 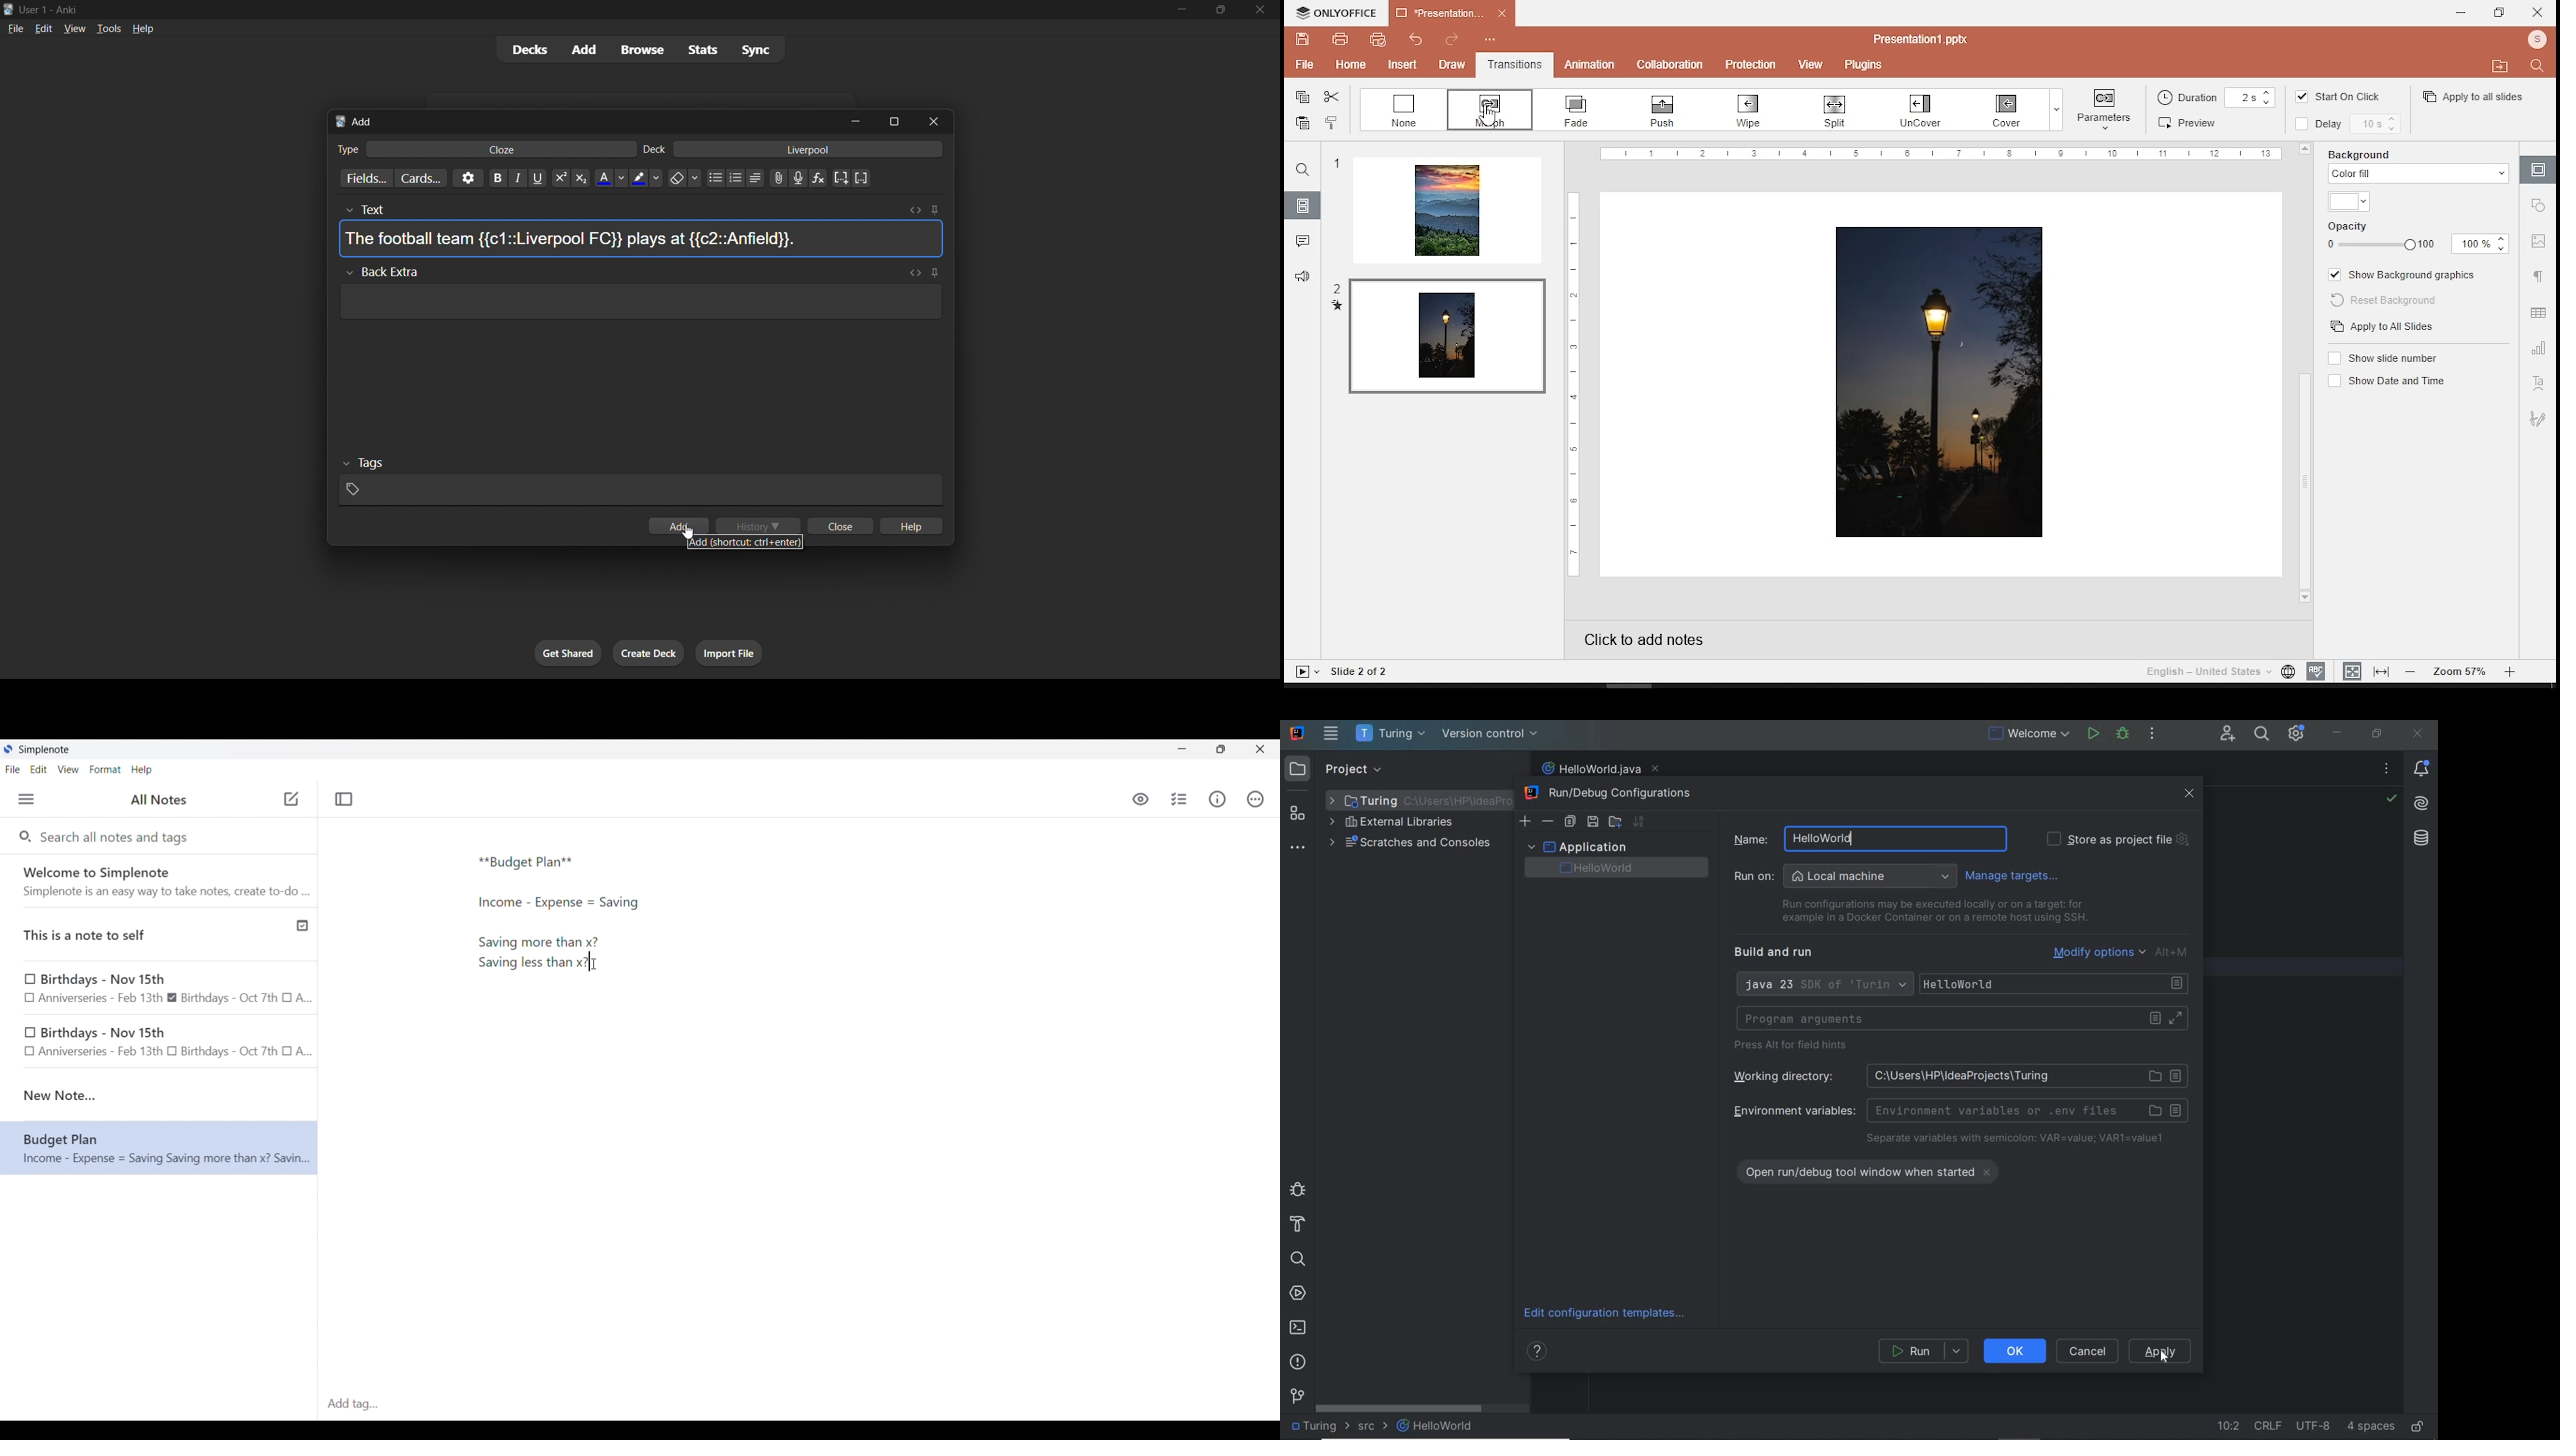 I want to click on import file, so click(x=729, y=652).